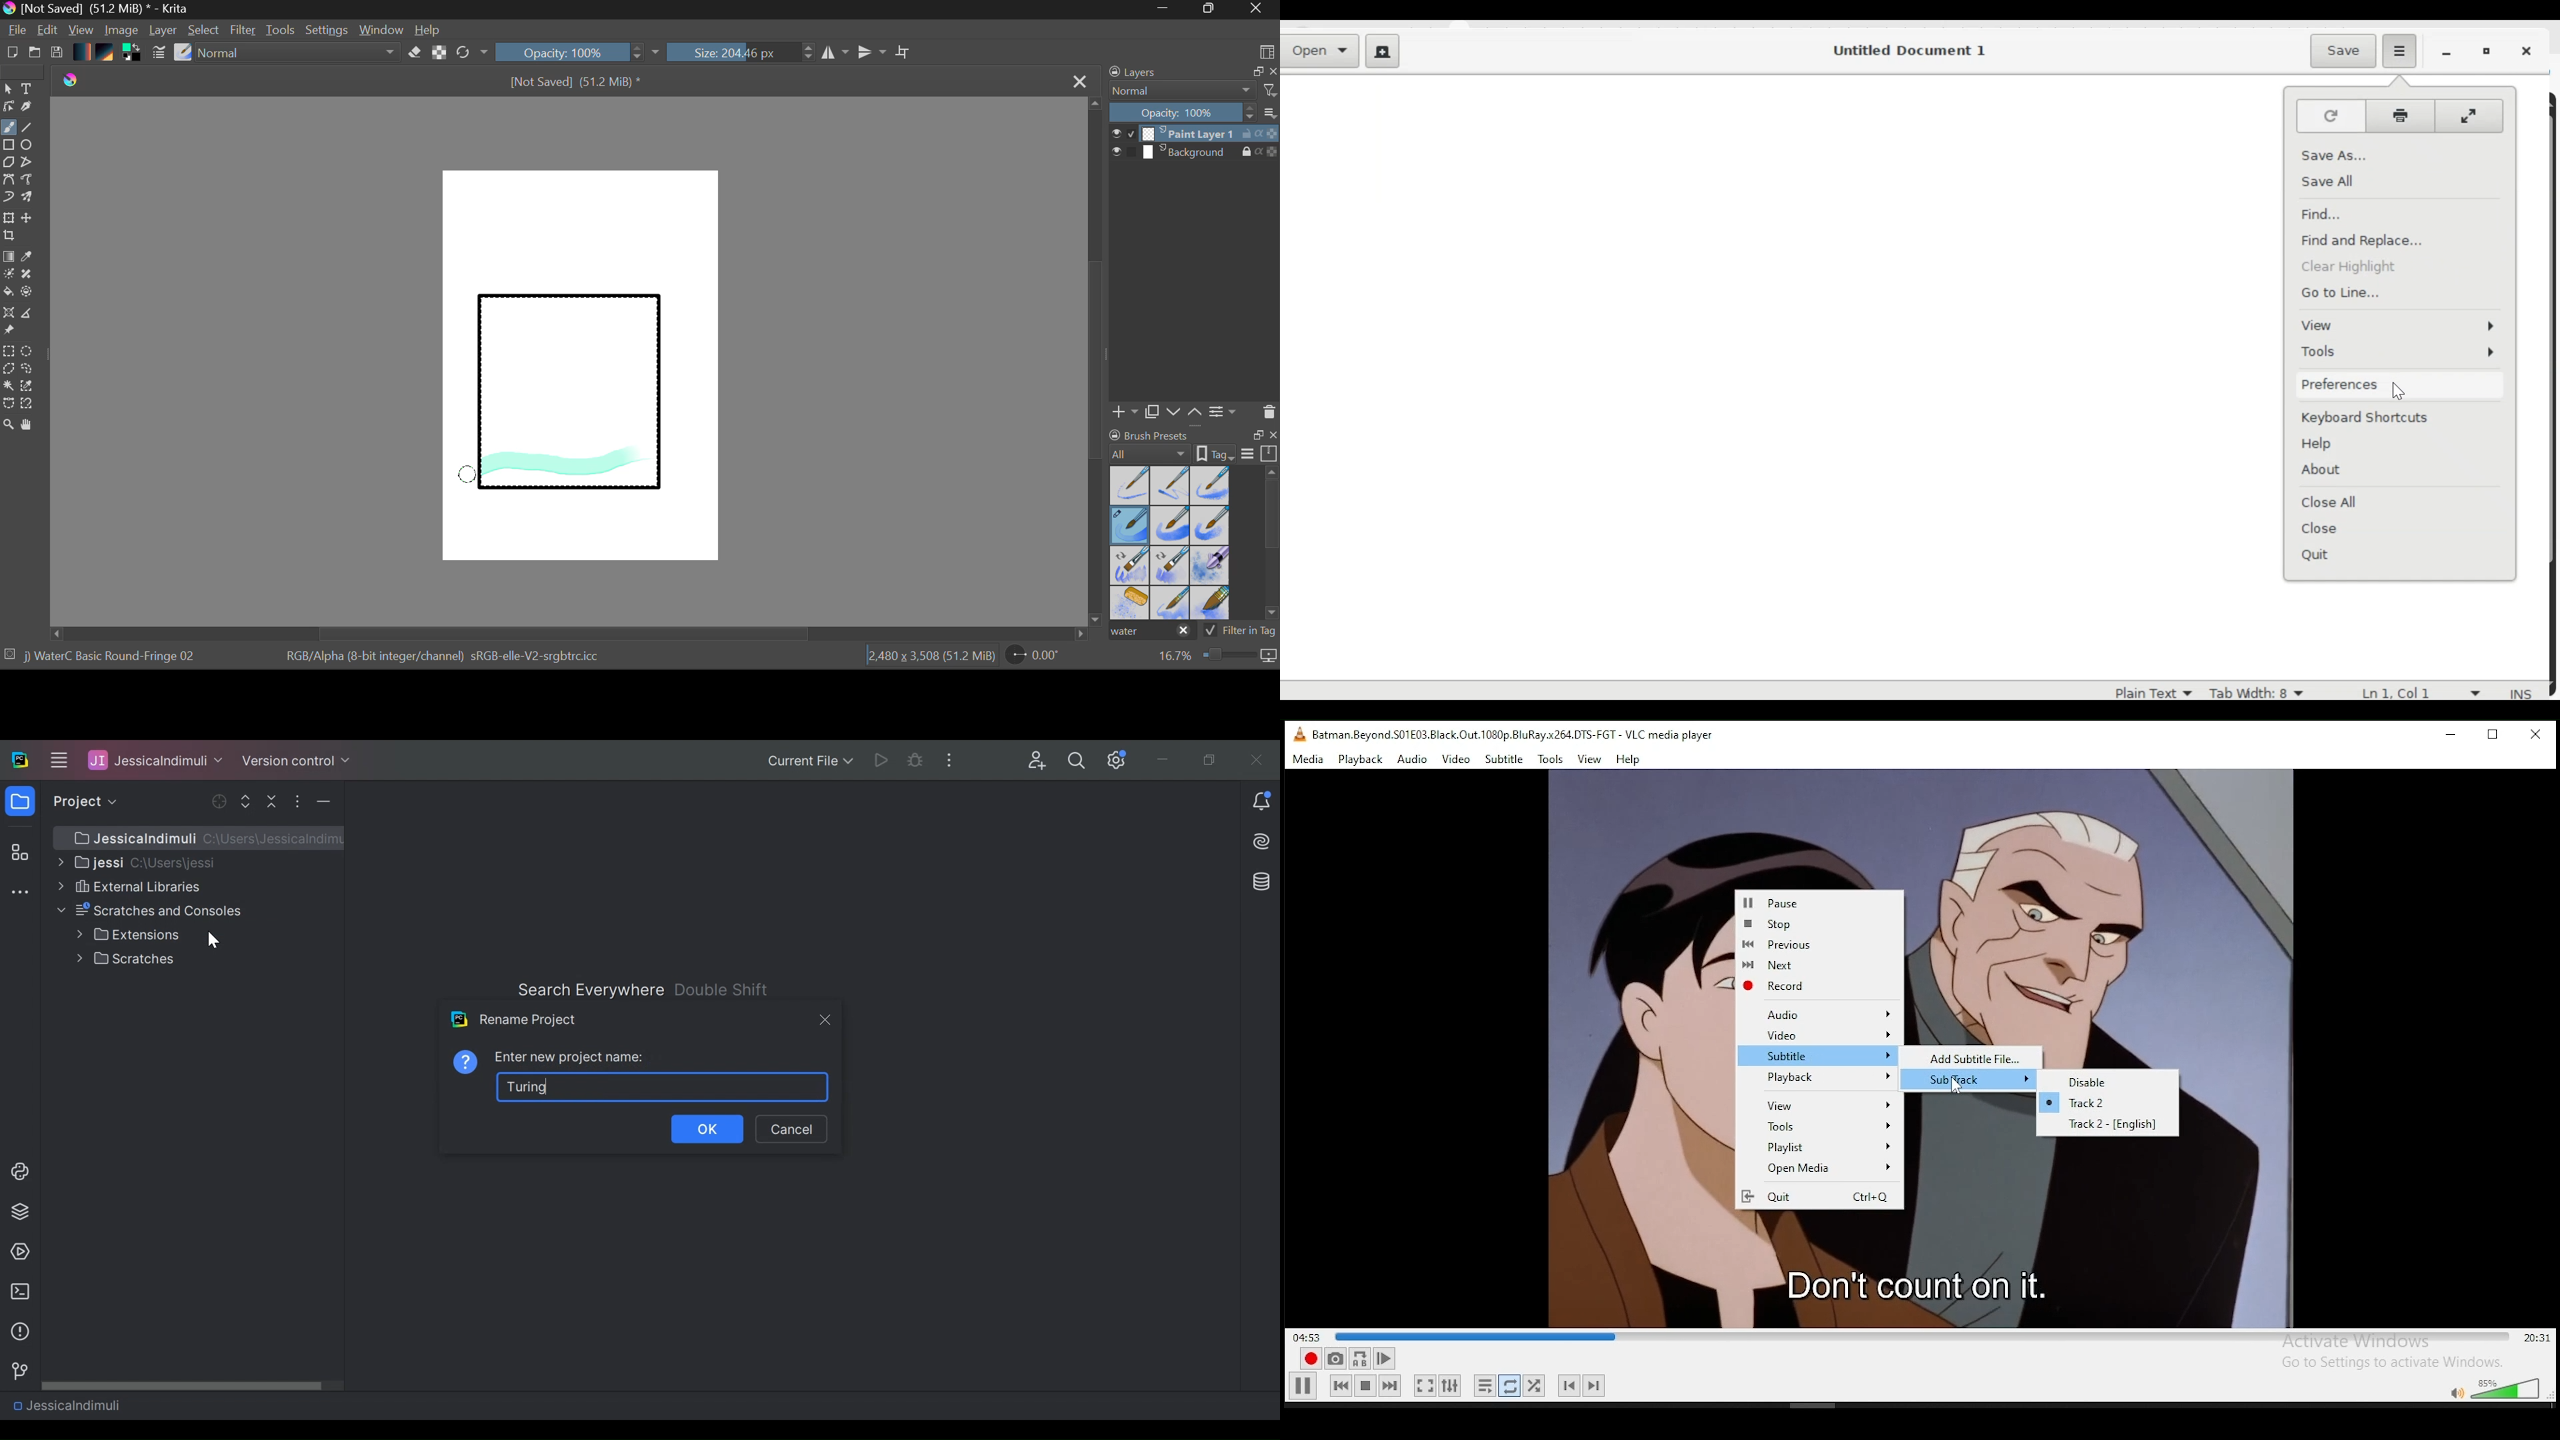  Describe the element at coordinates (1170, 565) in the screenshot. I see `Water C - Decay Tilt` at that location.